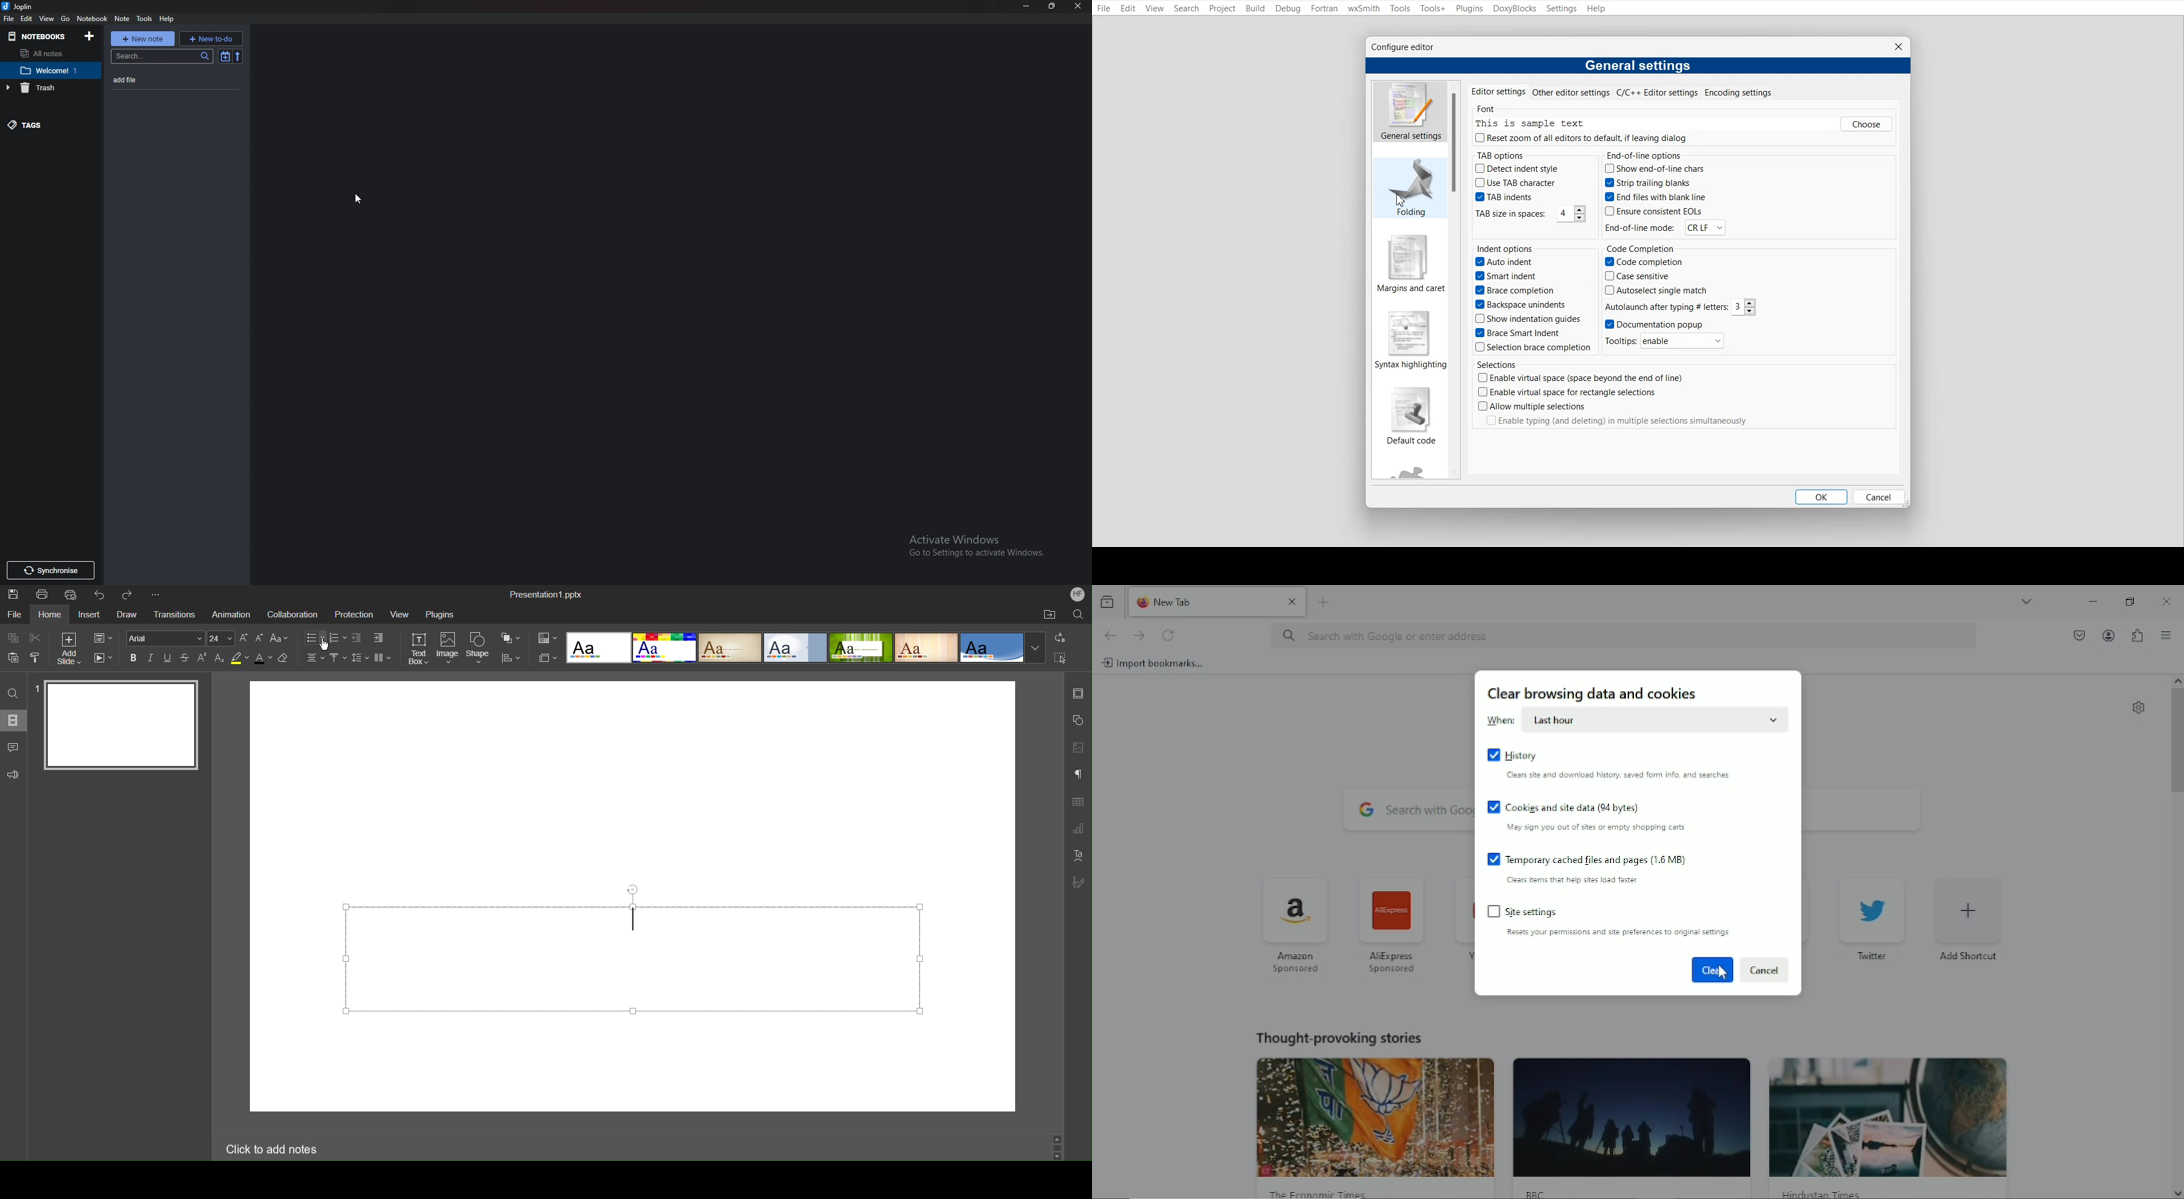 Image resolution: width=2184 pixels, height=1204 pixels. Describe the element at coordinates (1410, 111) in the screenshot. I see `General Settings` at that location.